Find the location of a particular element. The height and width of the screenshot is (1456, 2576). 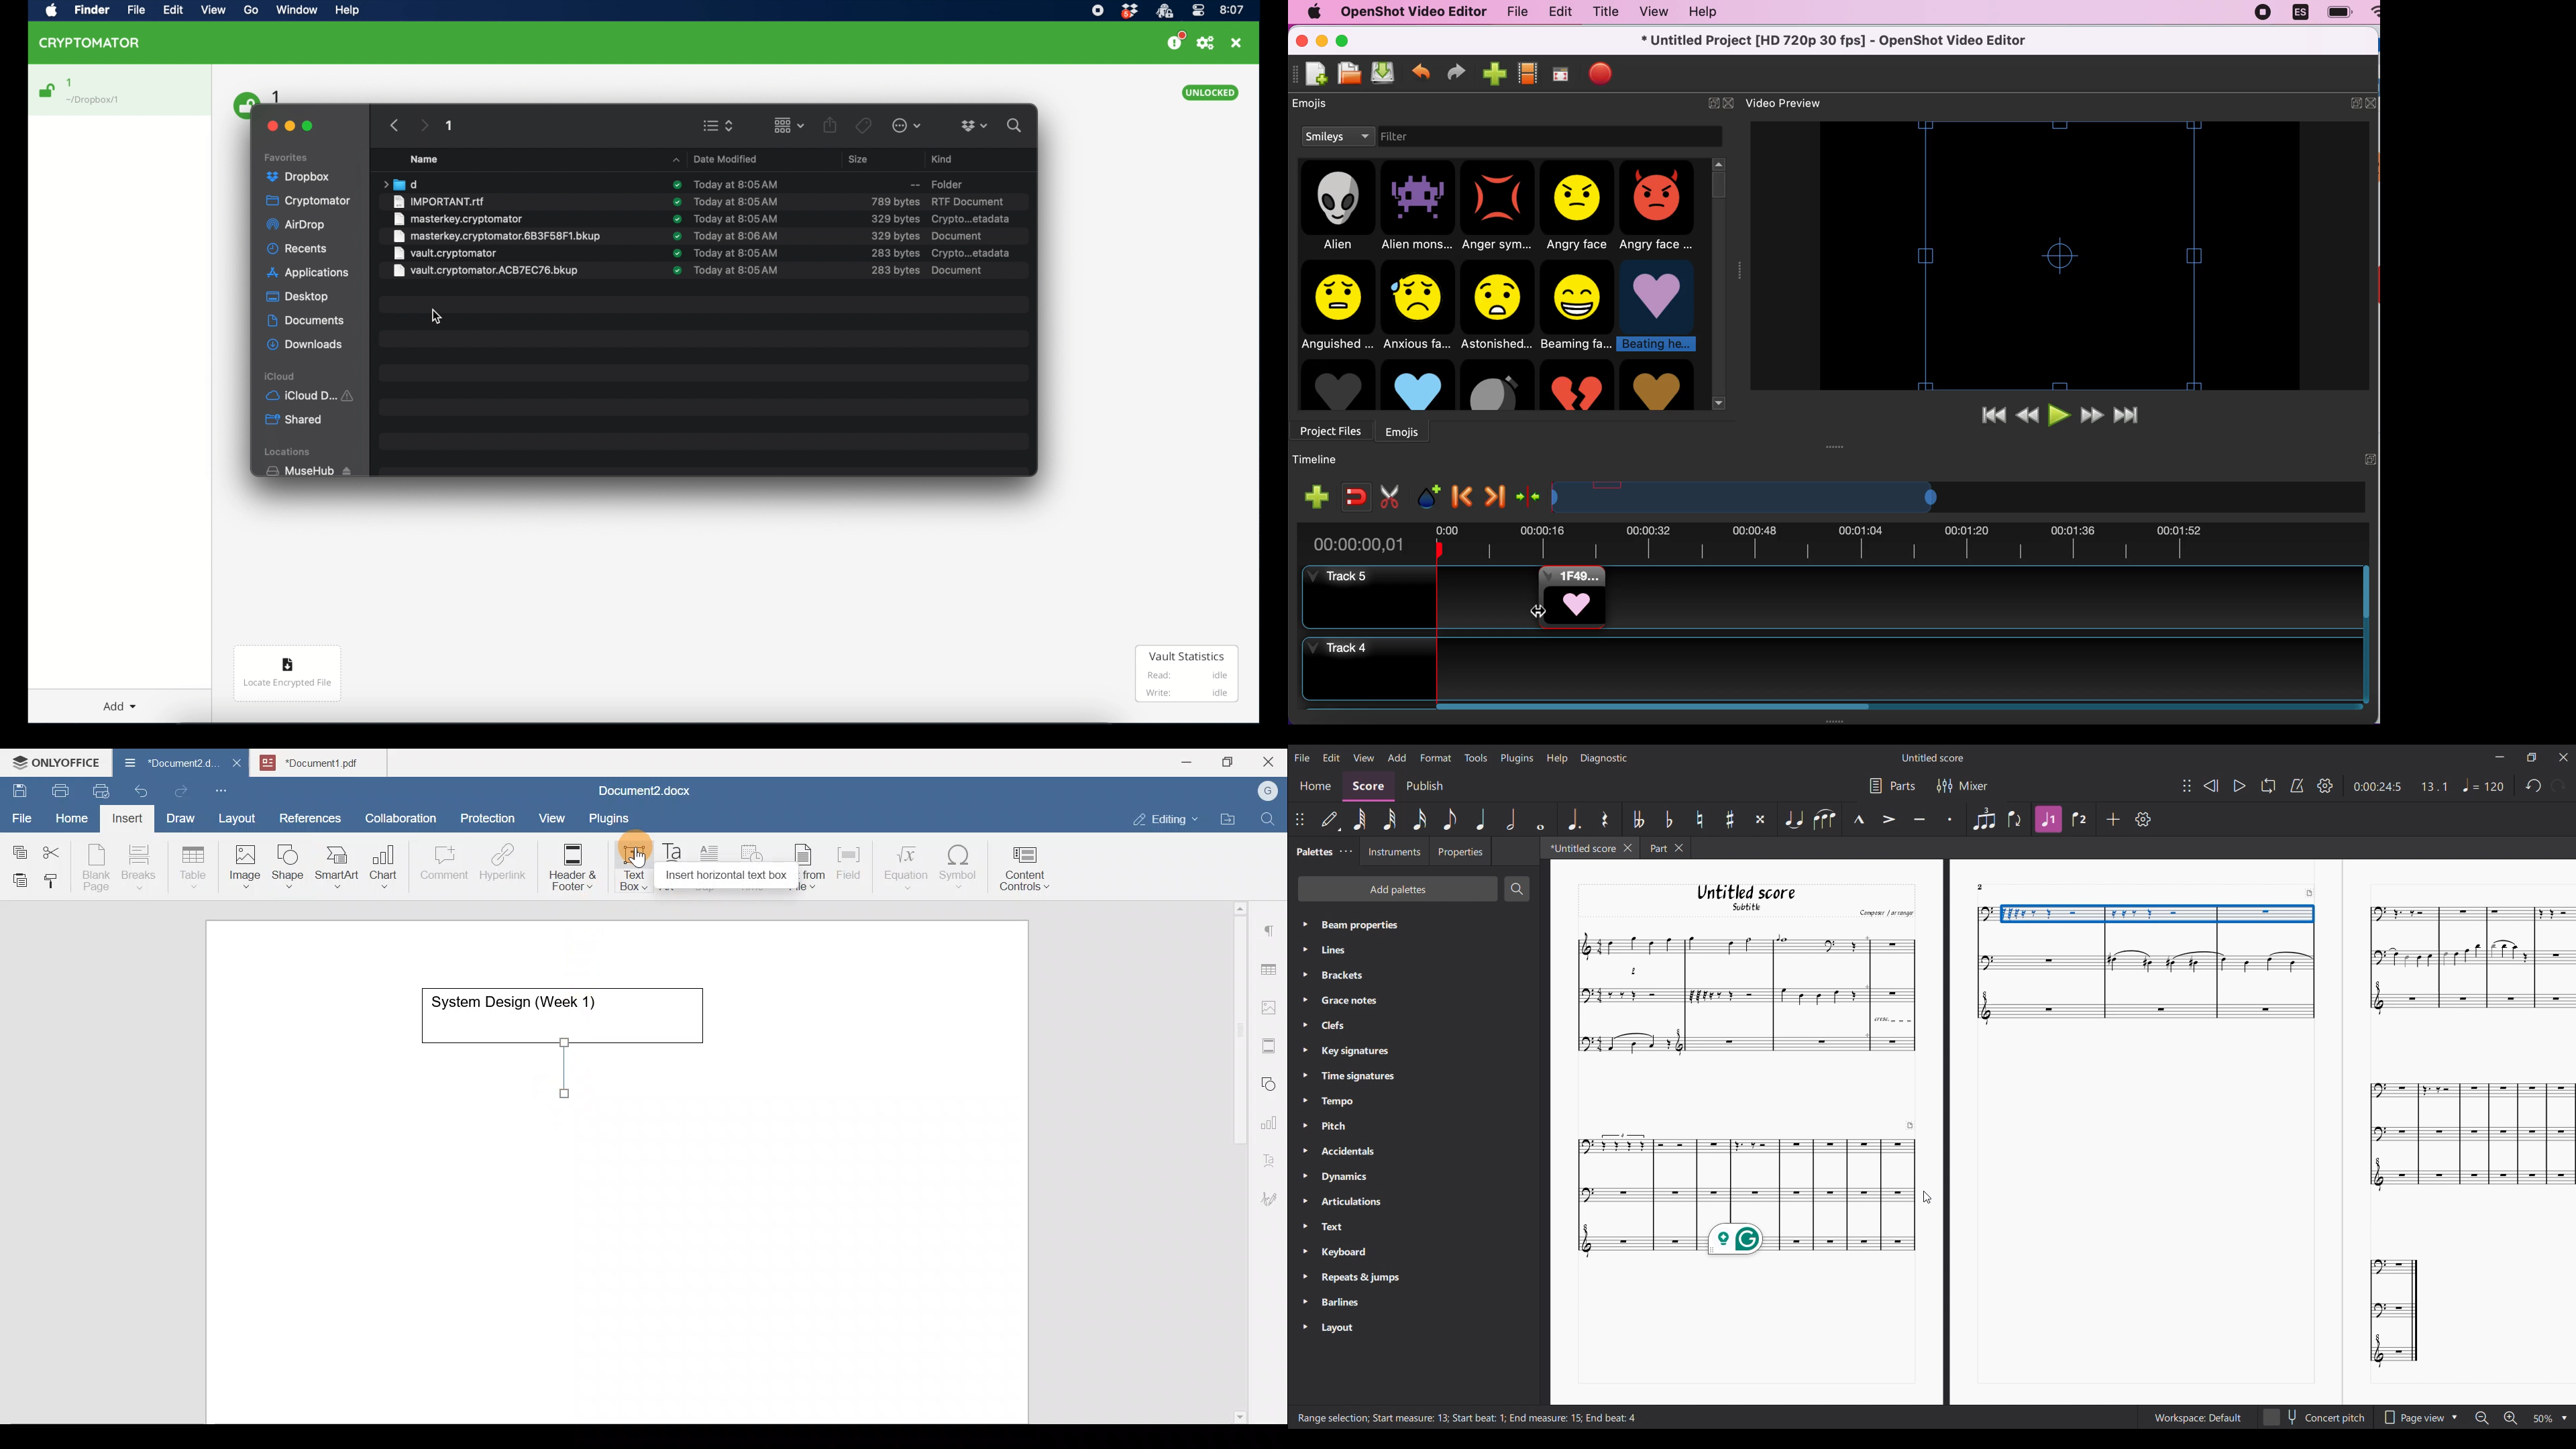

Add palette is located at coordinates (1398, 889).